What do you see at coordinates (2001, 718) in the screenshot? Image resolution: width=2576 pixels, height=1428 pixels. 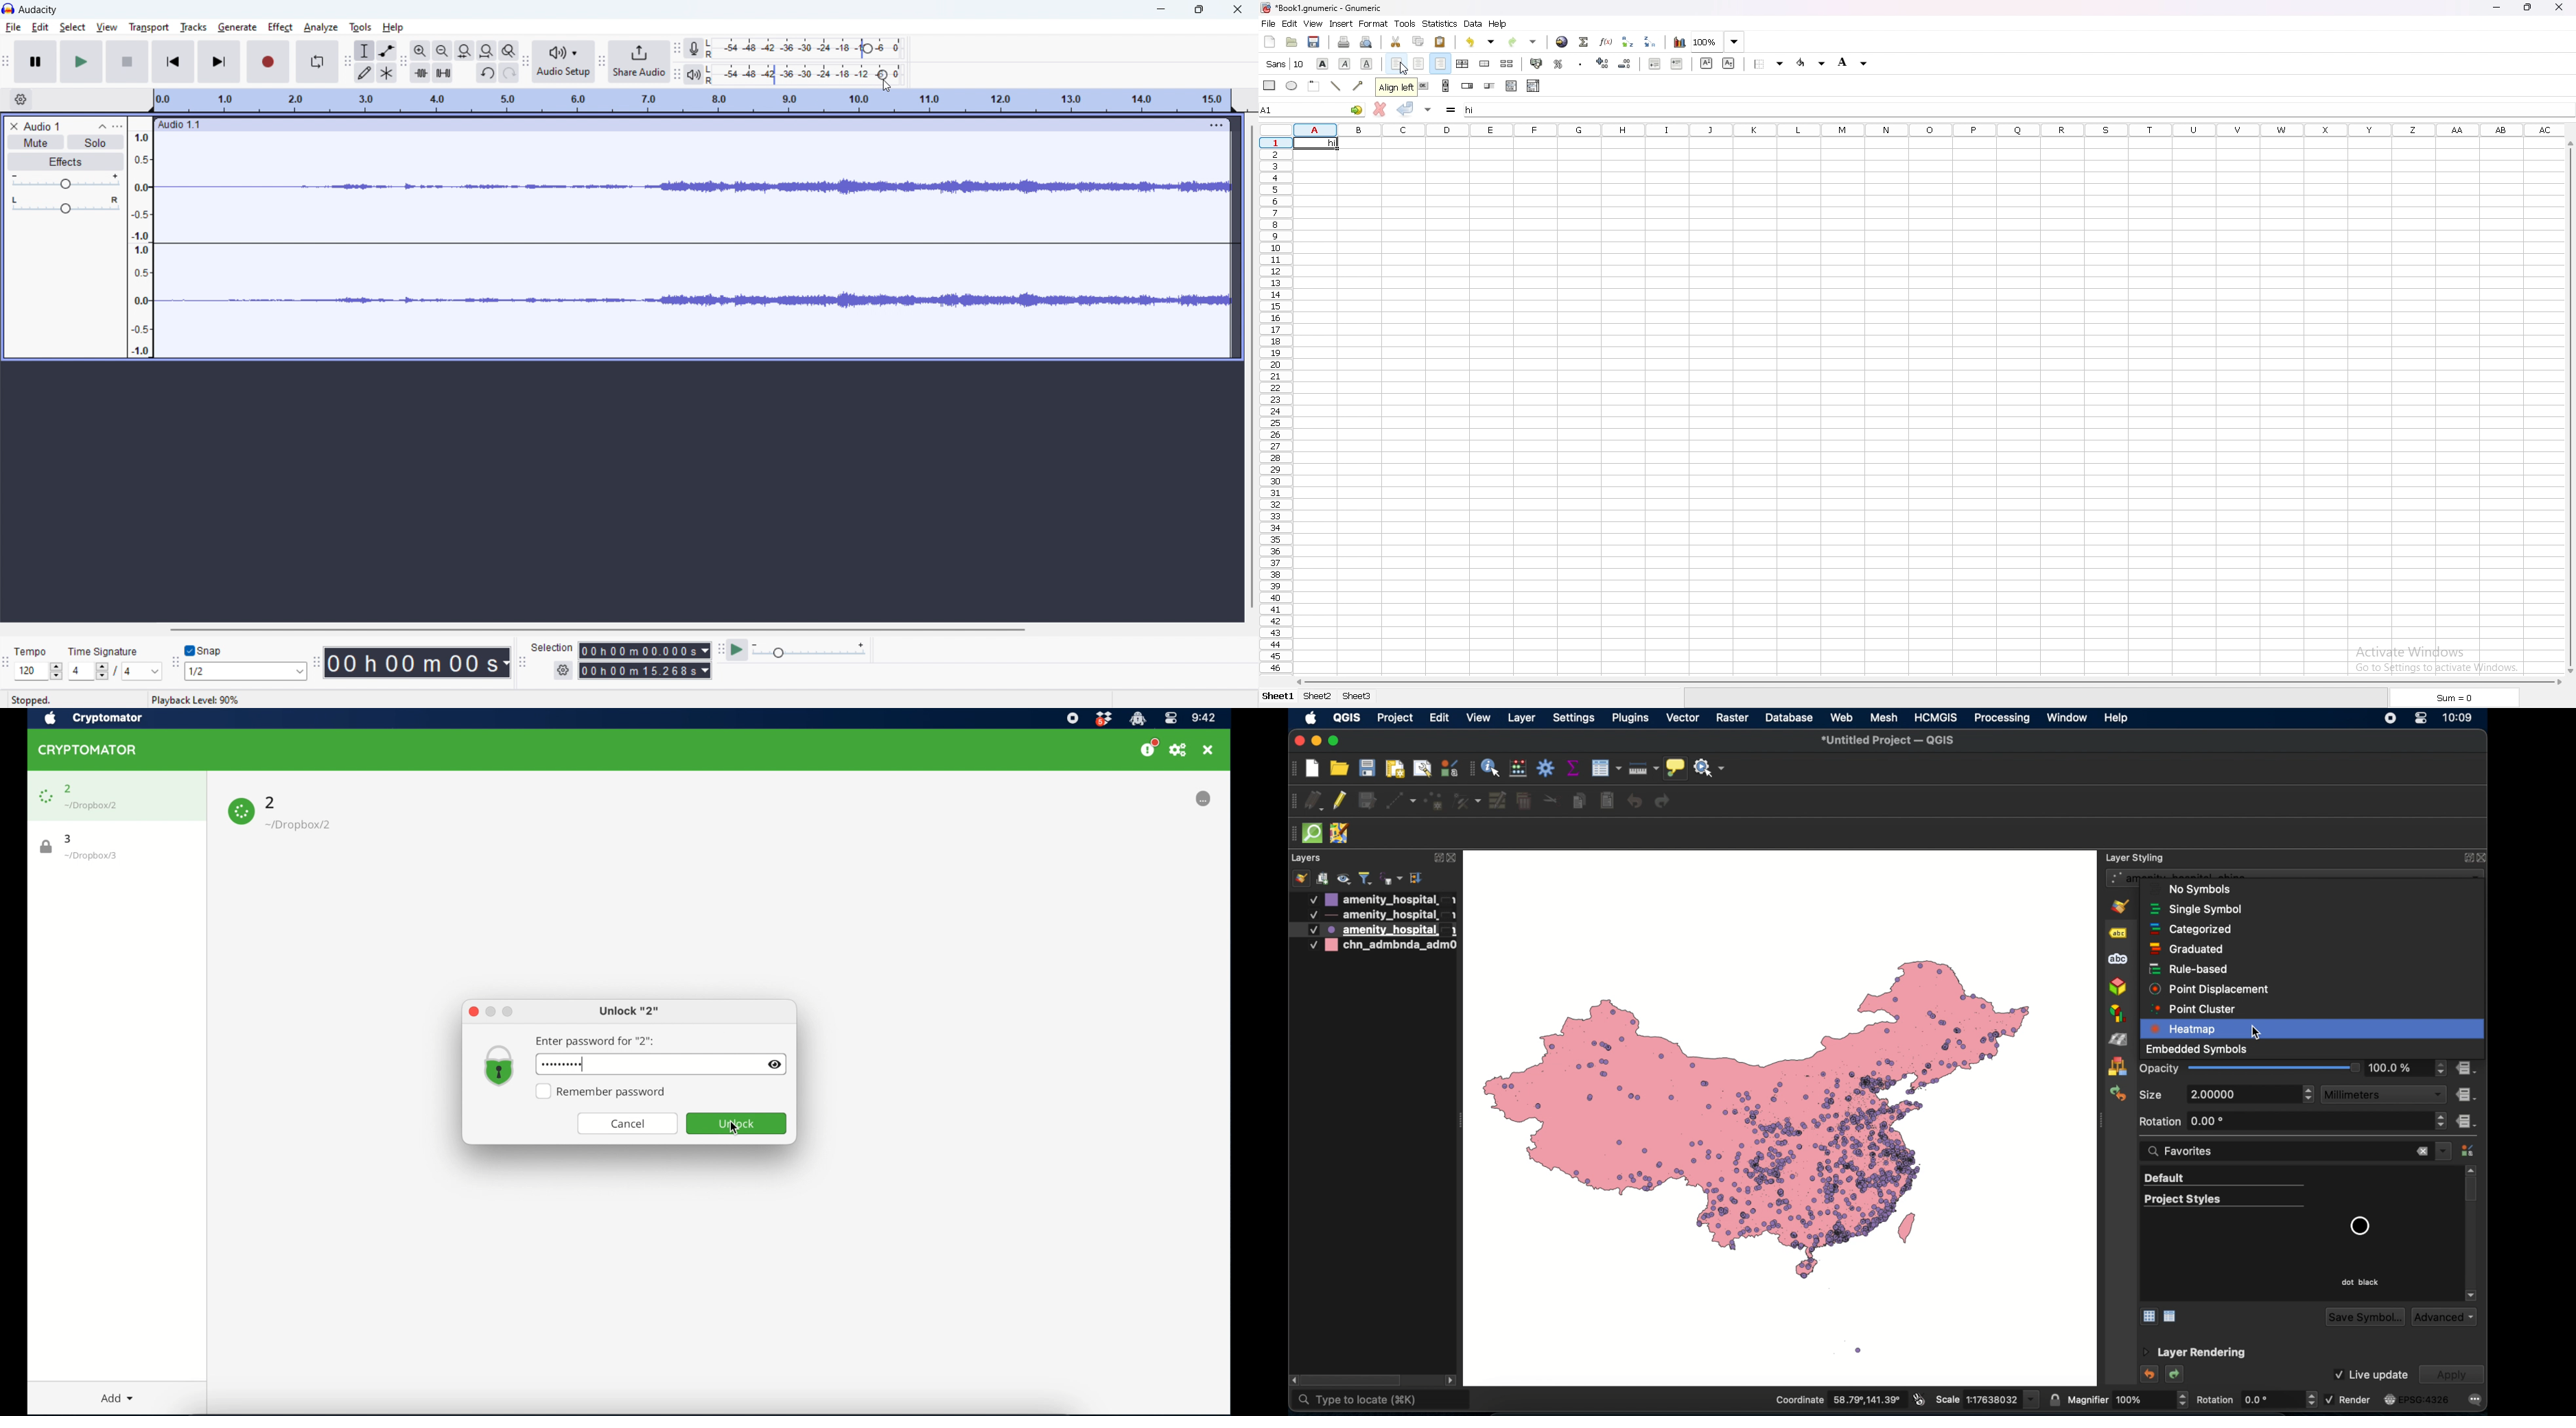 I see `processing` at bounding box center [2001, 718].